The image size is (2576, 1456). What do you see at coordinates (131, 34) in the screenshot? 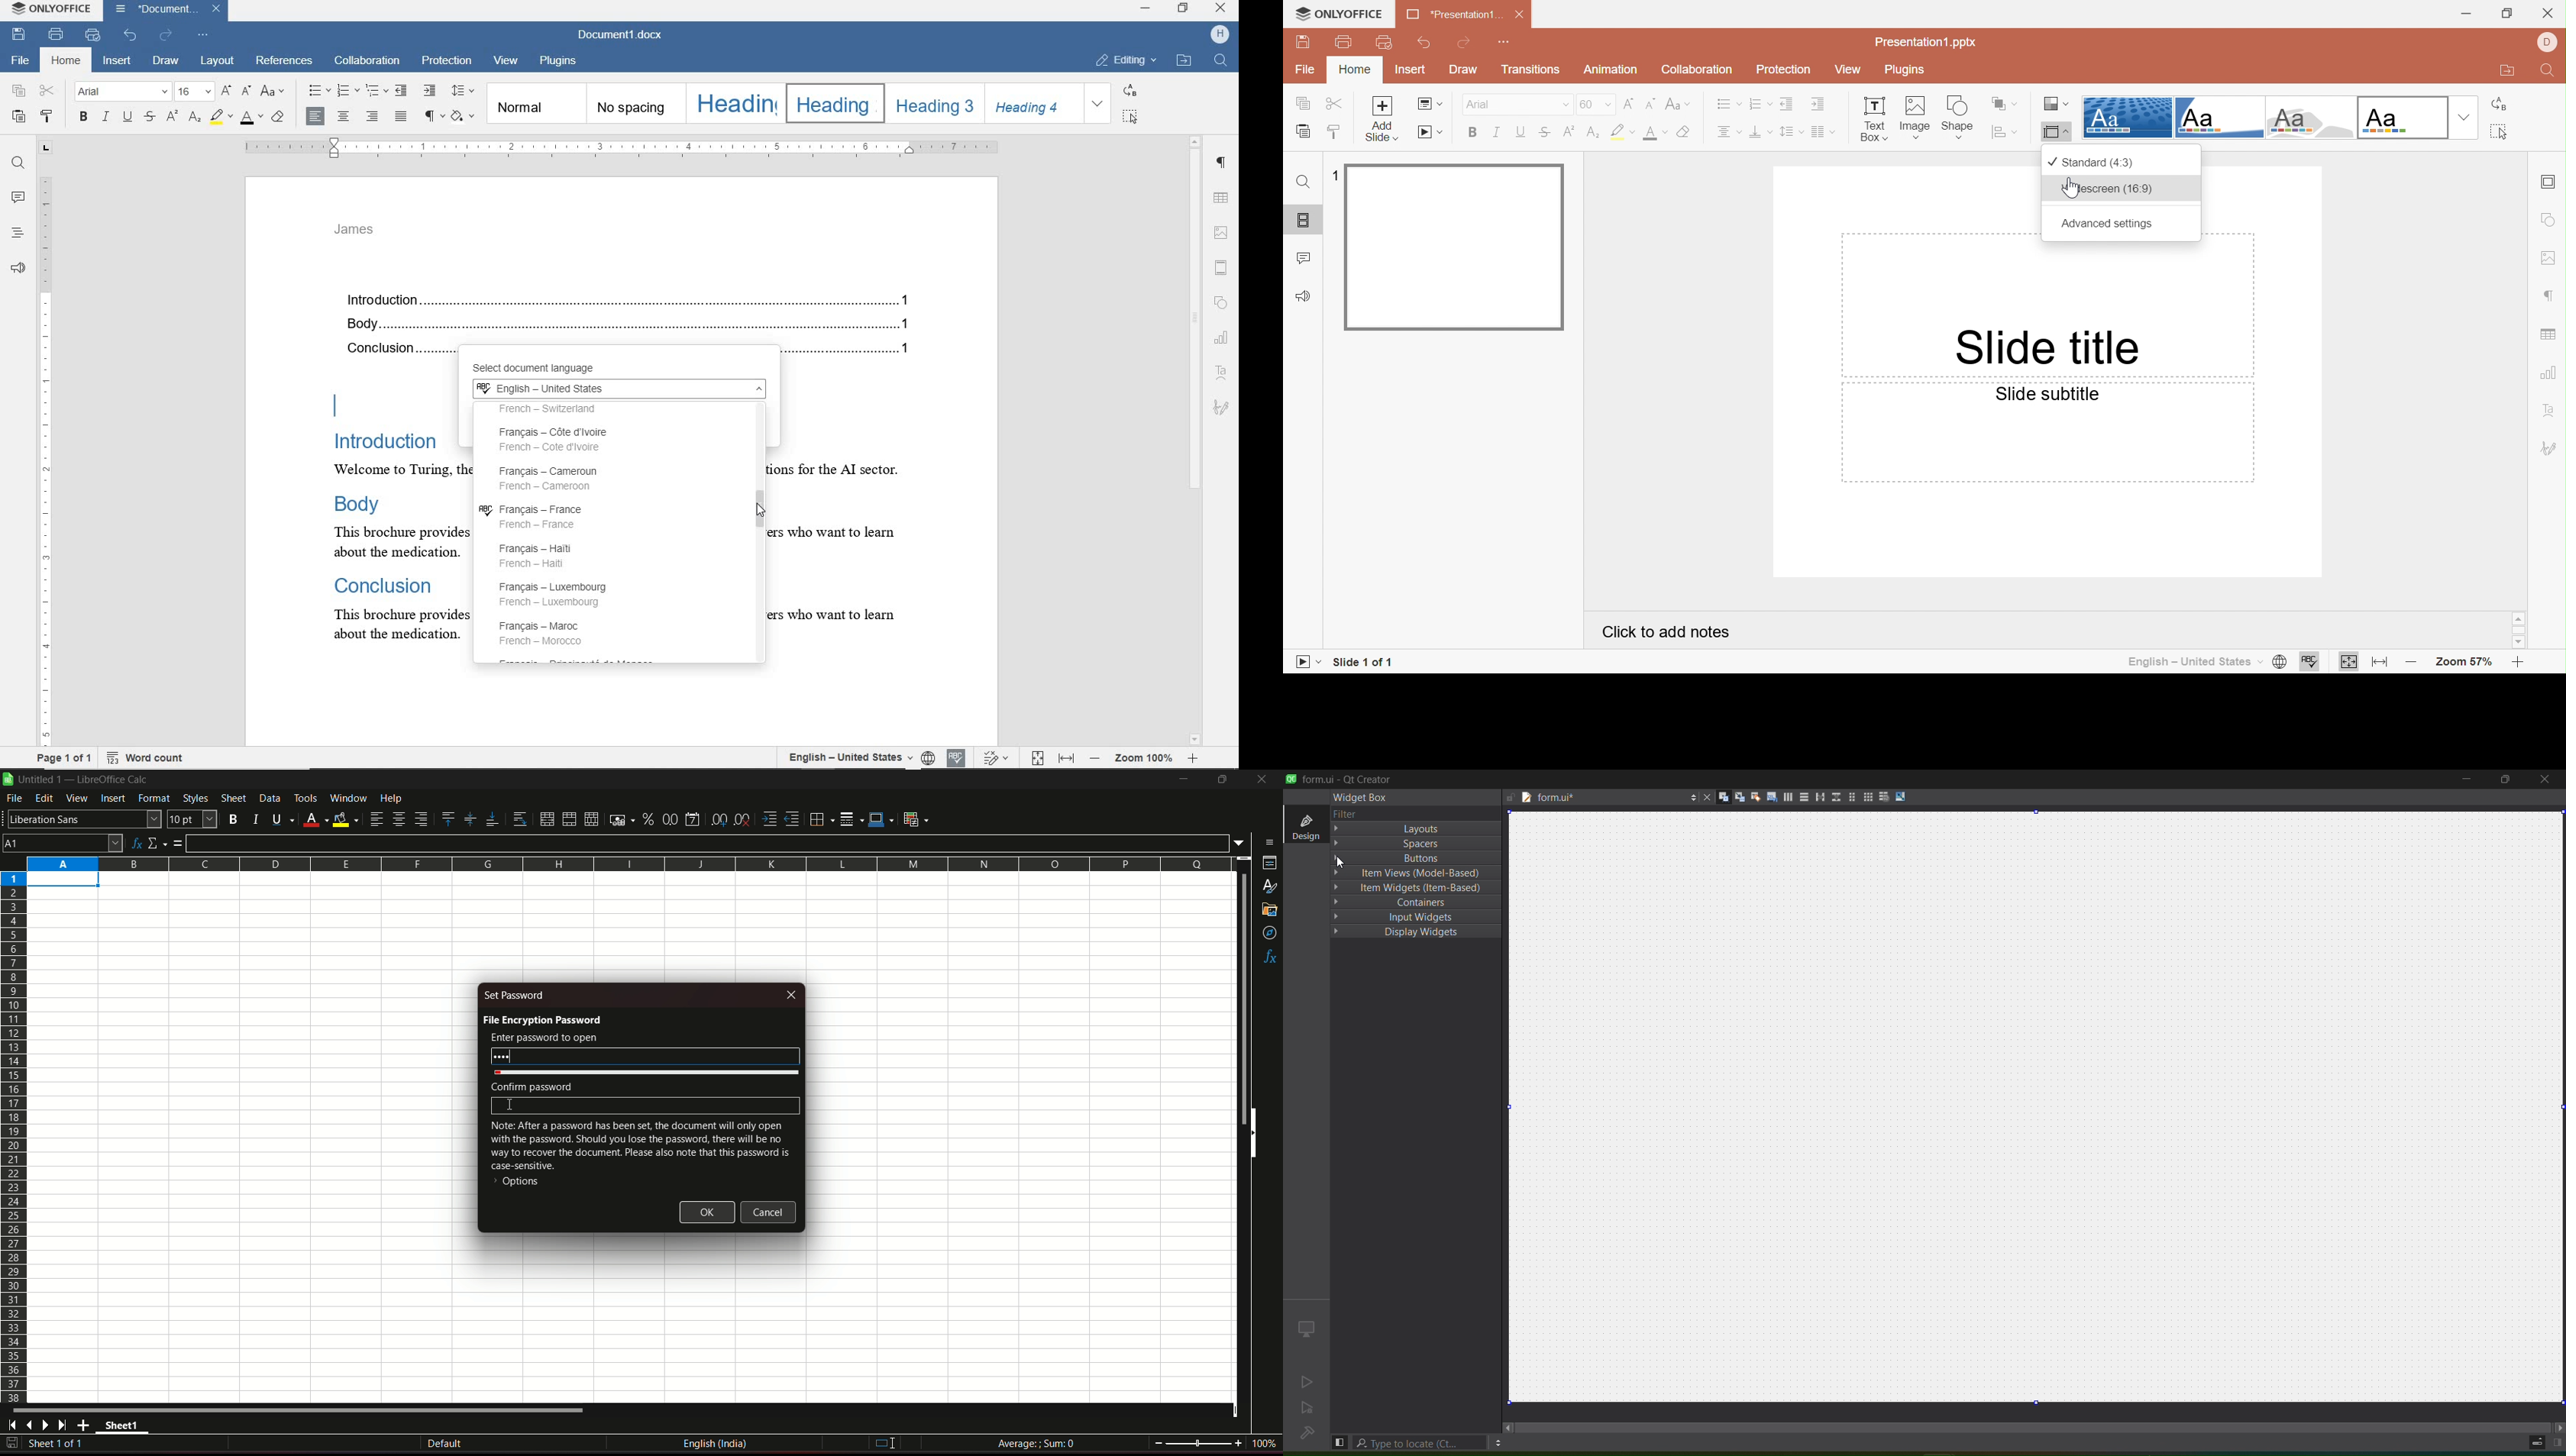
I see `undo` at bounding box center [131, 34].